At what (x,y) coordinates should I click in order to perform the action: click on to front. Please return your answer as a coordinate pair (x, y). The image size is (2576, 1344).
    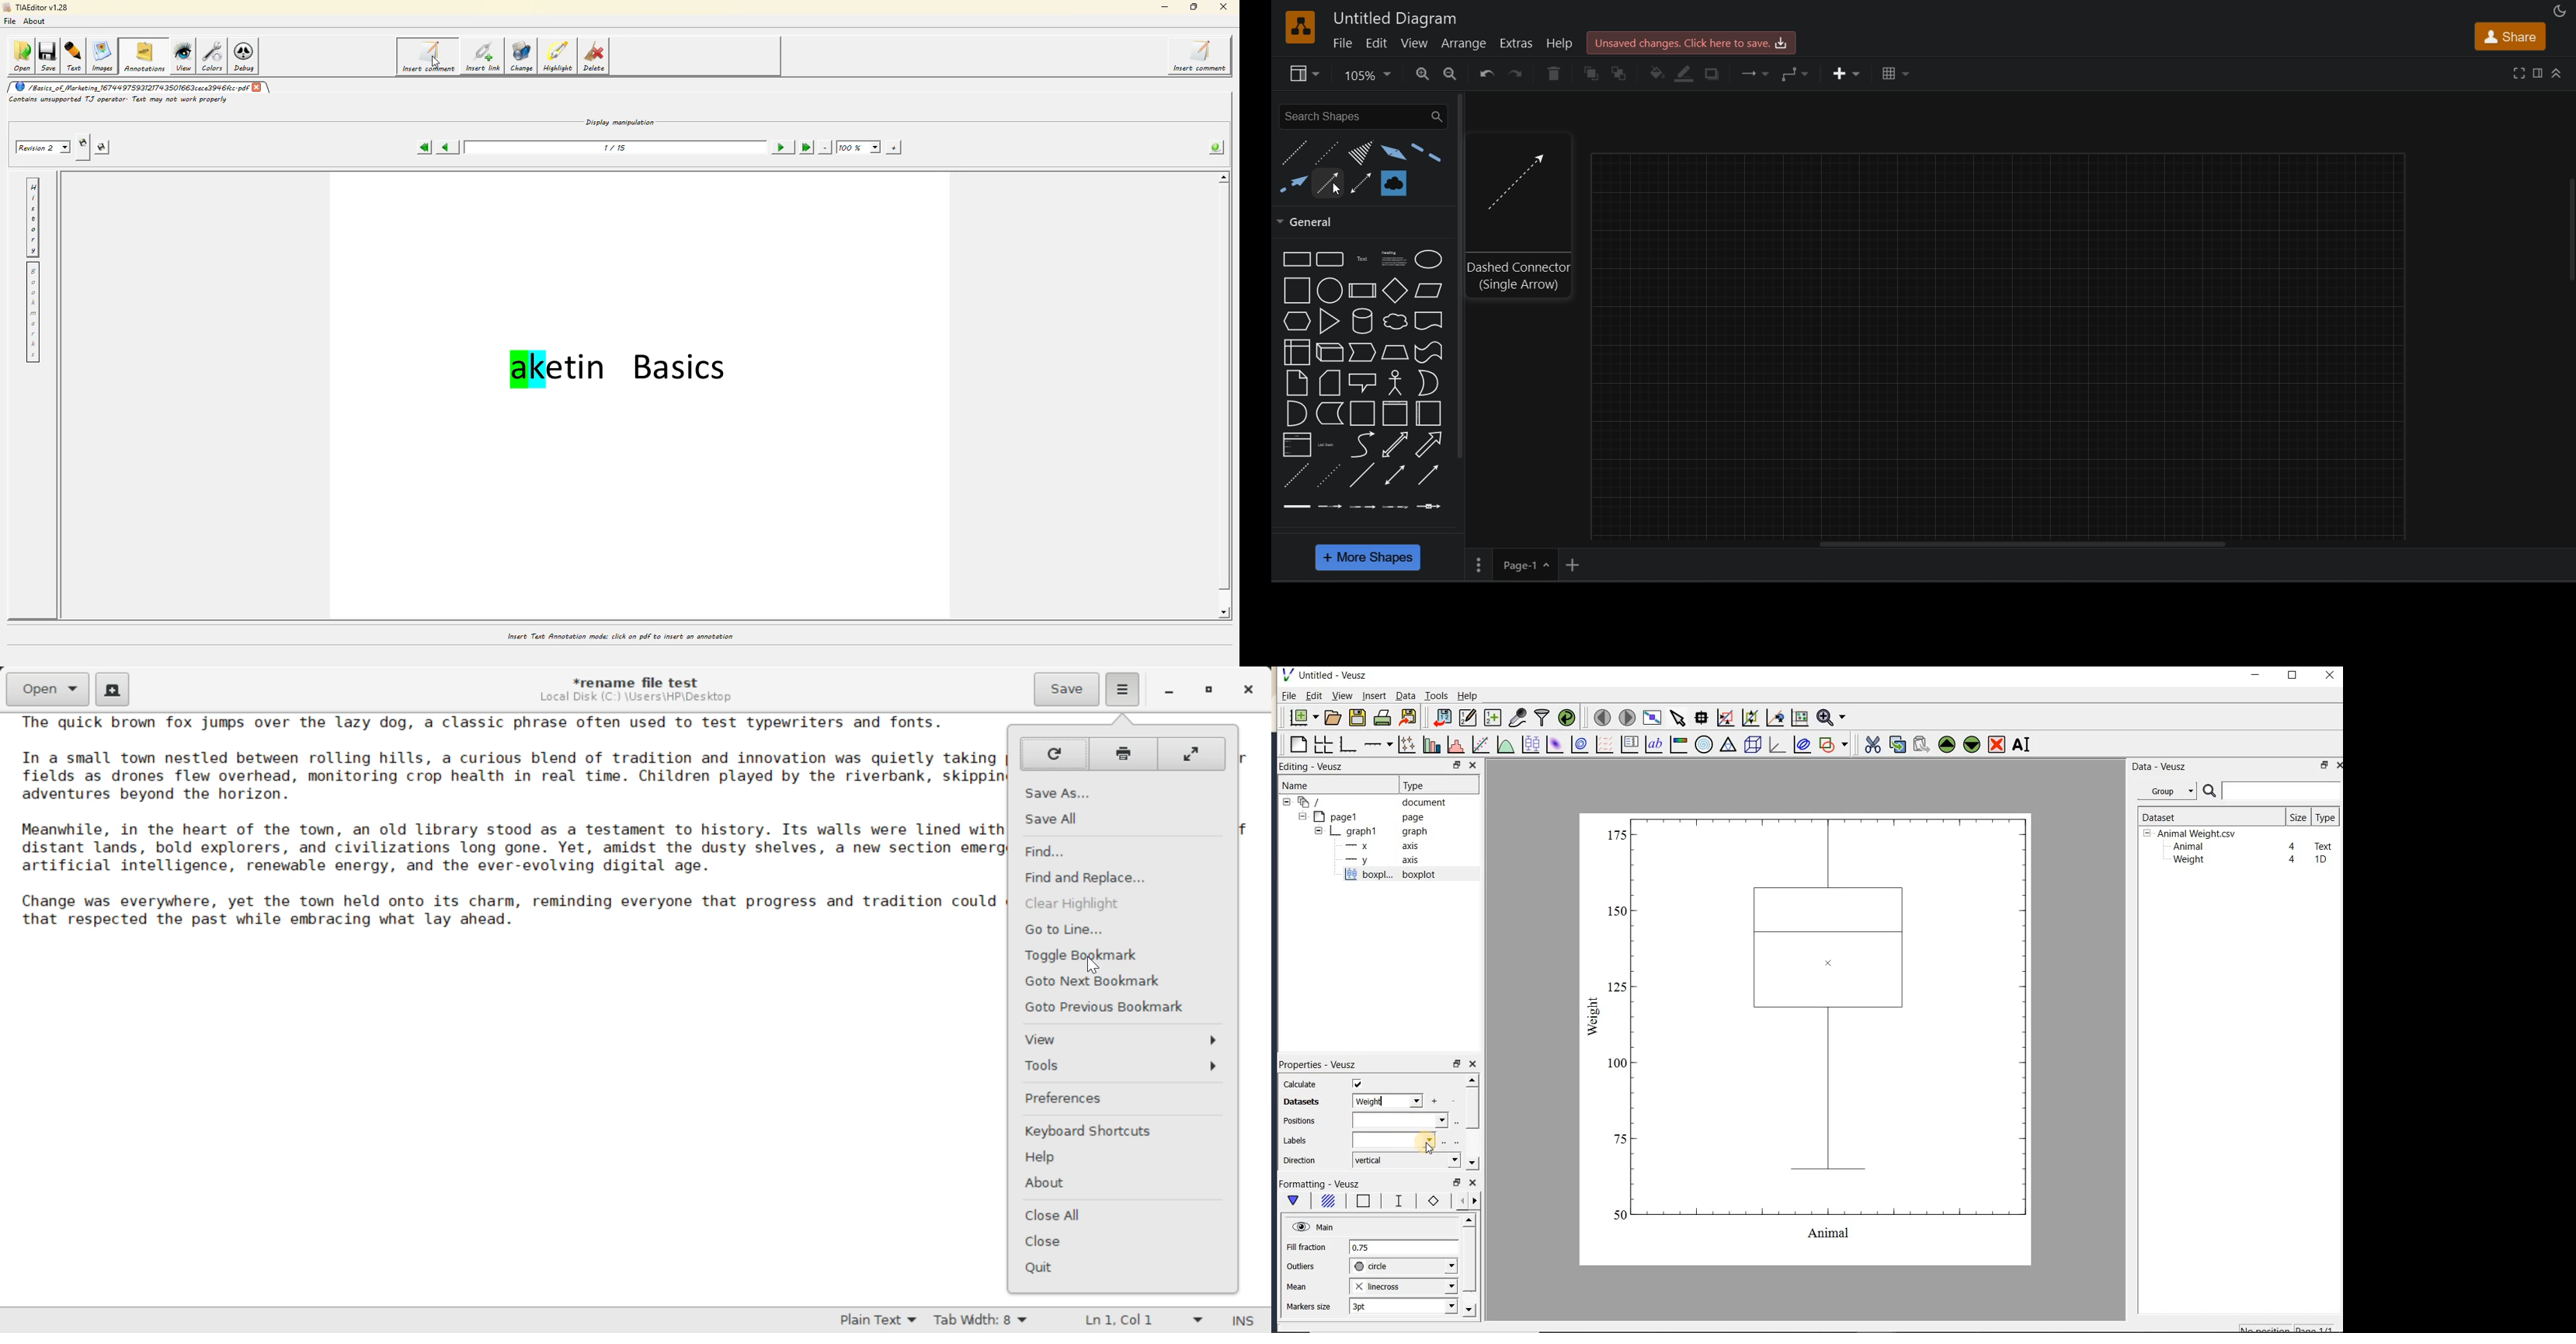
    Looking at the image, I should click on (1591, 73).